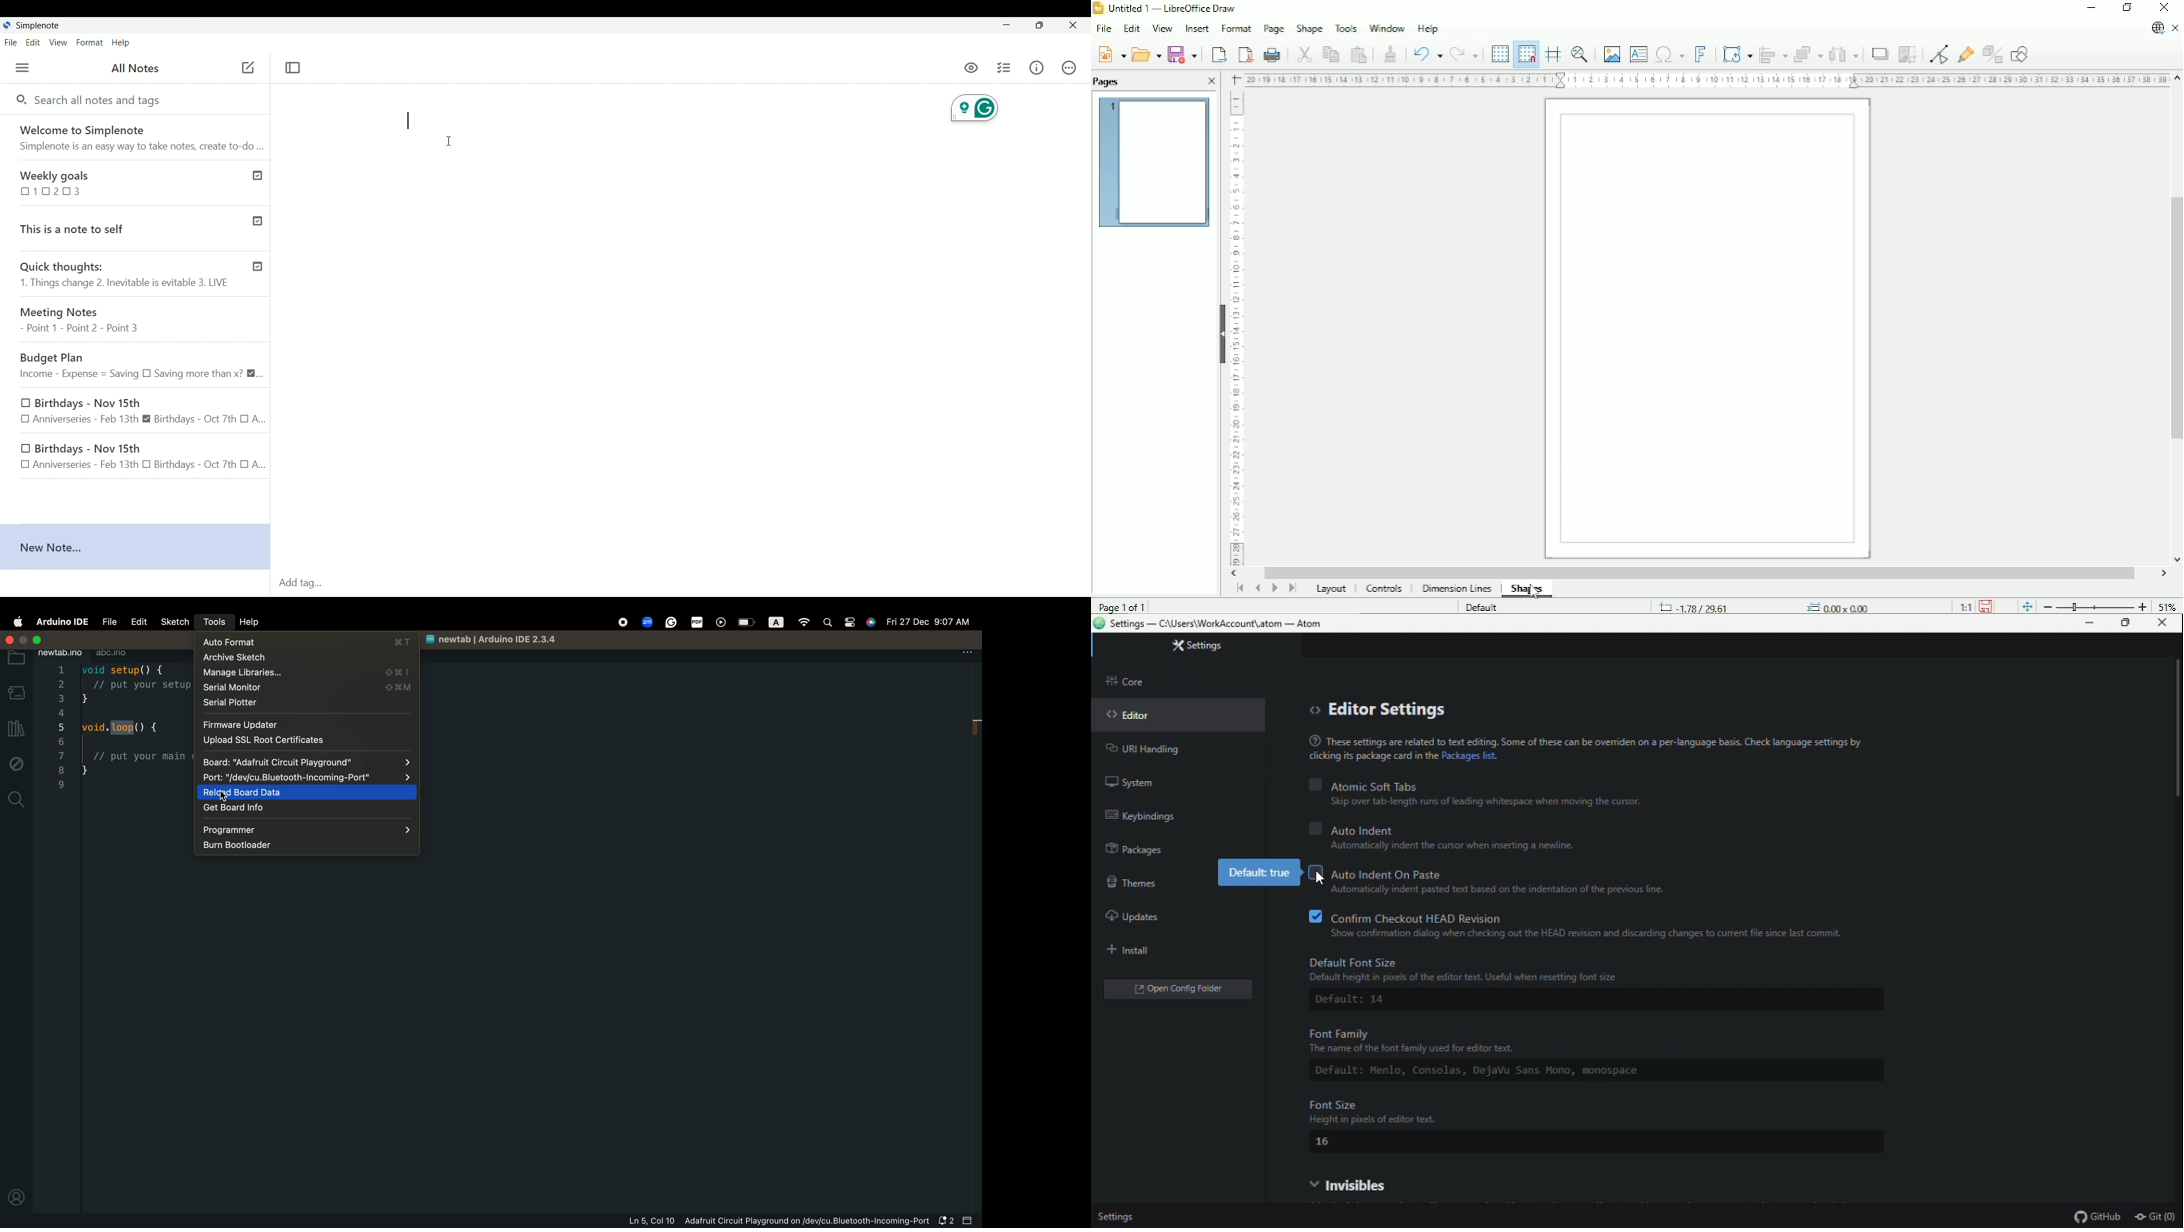 This screenshot has width=2184, height=1232. I want to click on Title of left panel, so click(135, 68).